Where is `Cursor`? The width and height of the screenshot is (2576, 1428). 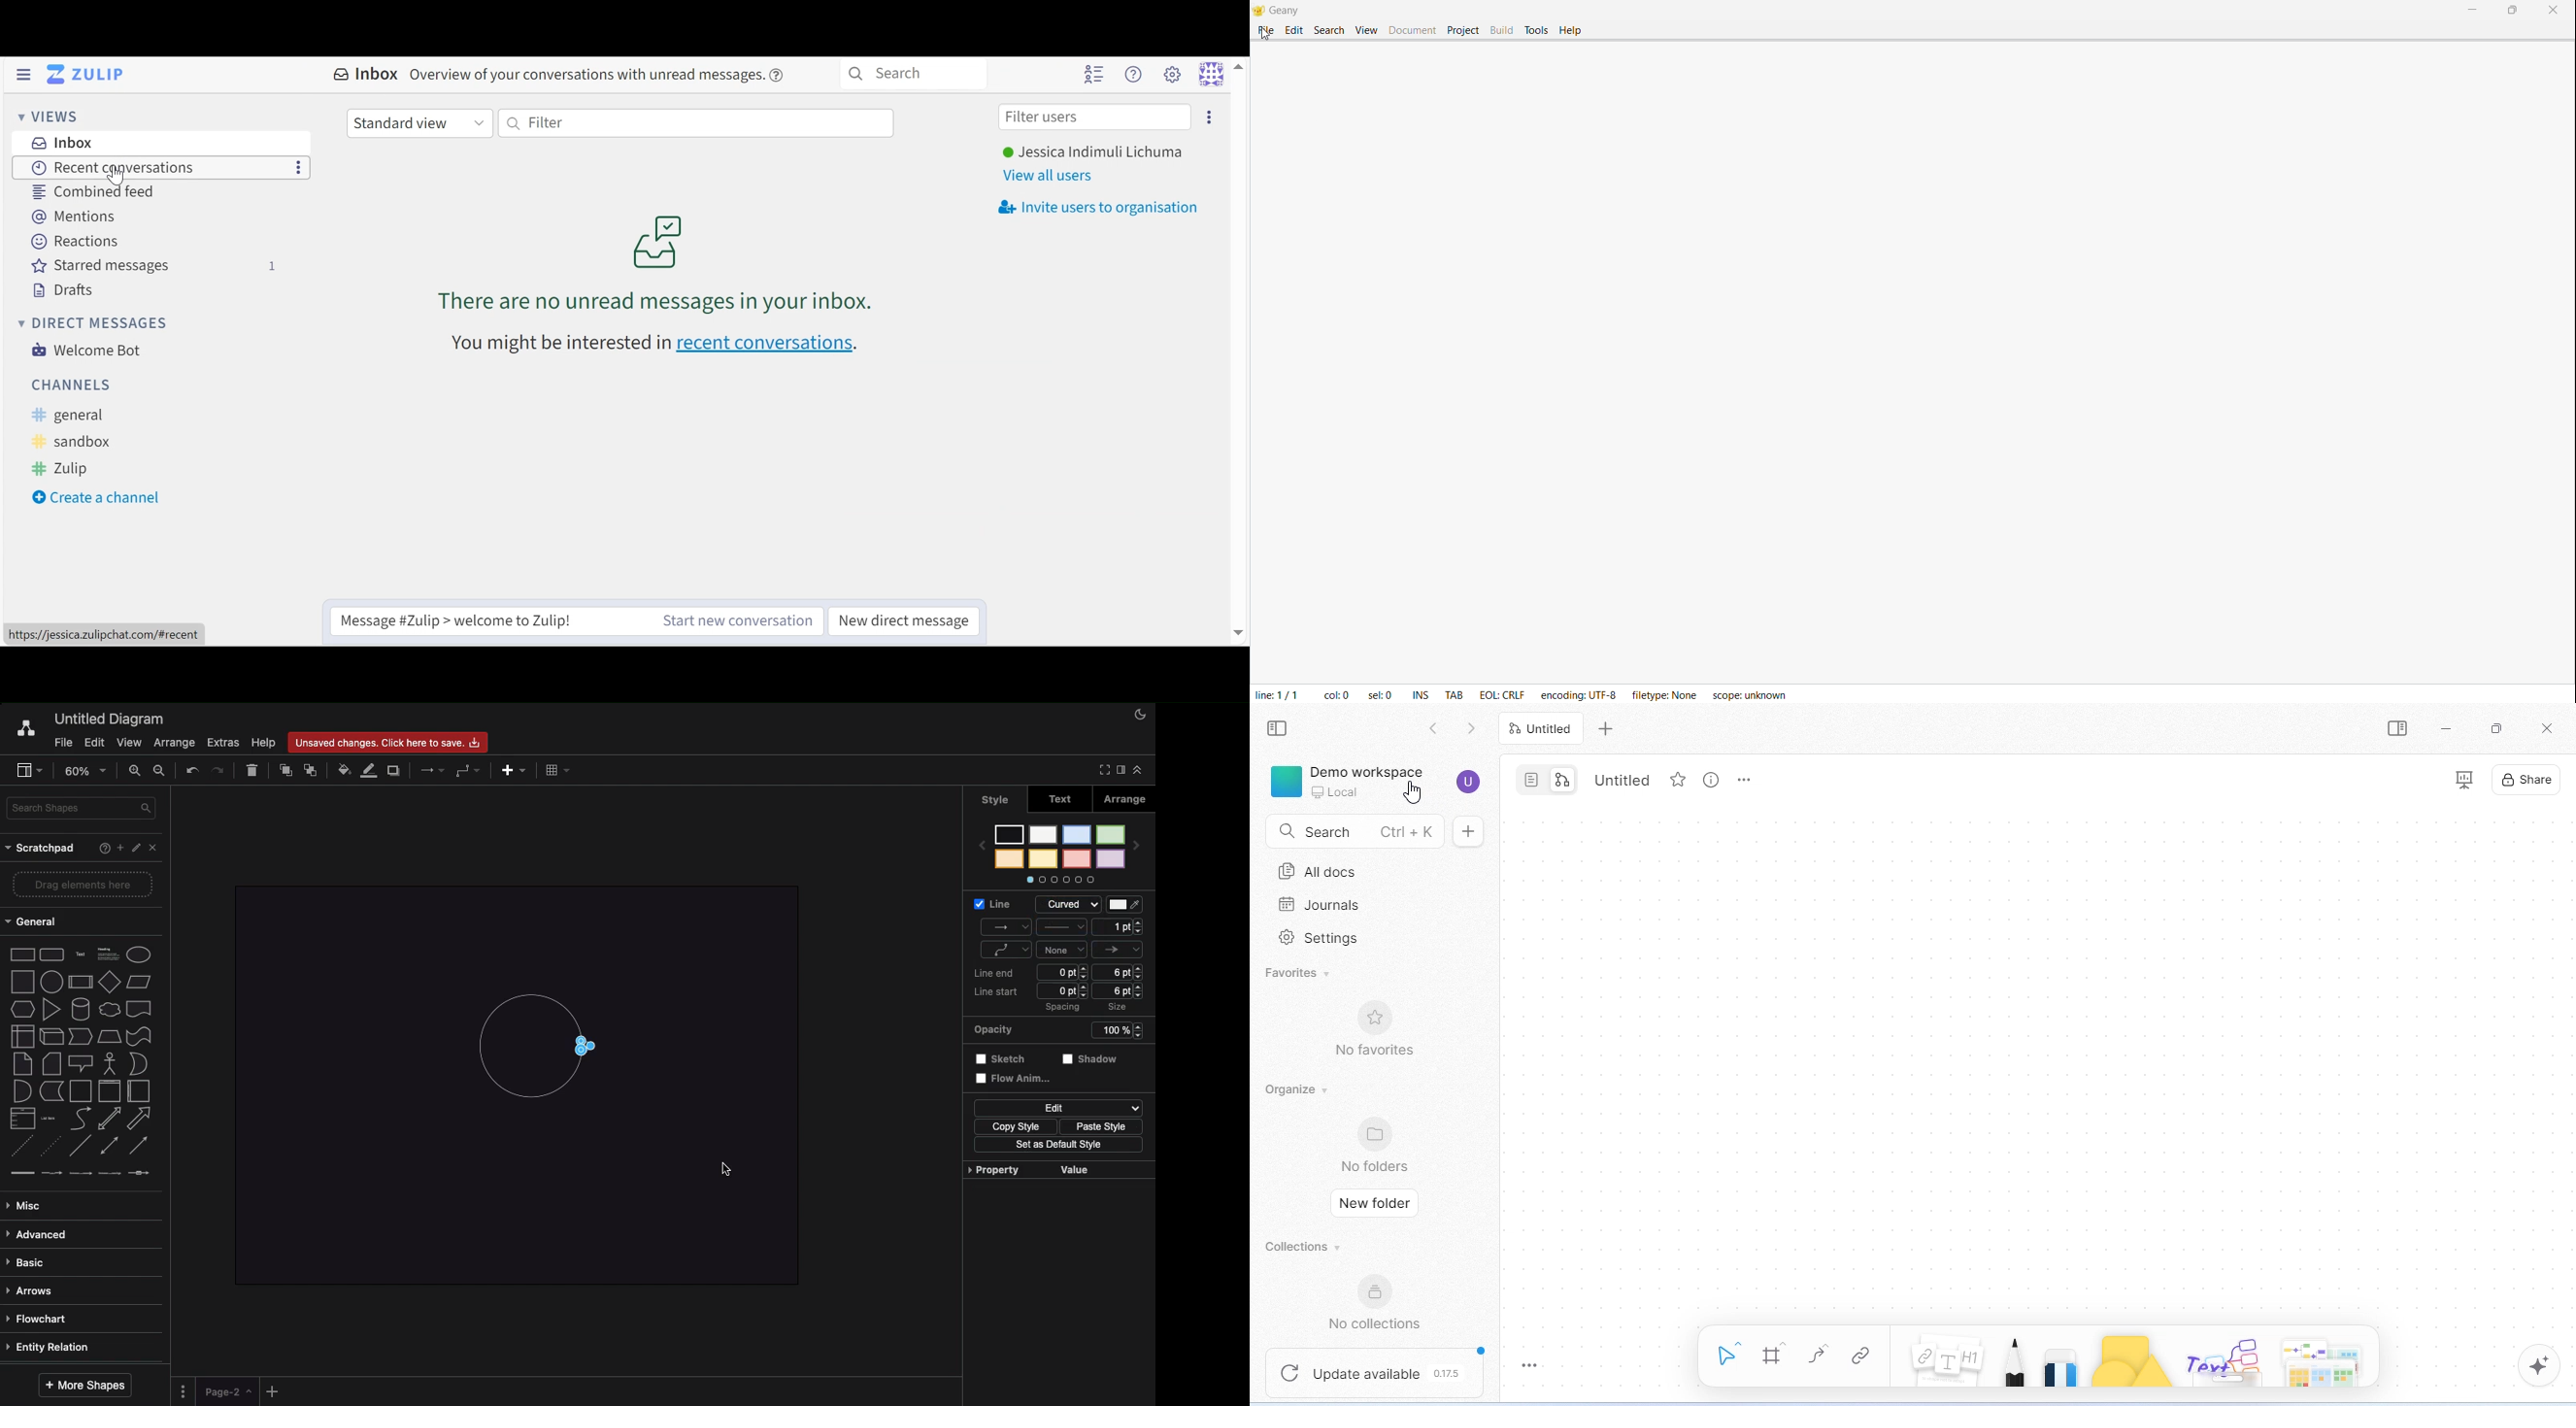 Cursor is located at coordinates (118, 176).